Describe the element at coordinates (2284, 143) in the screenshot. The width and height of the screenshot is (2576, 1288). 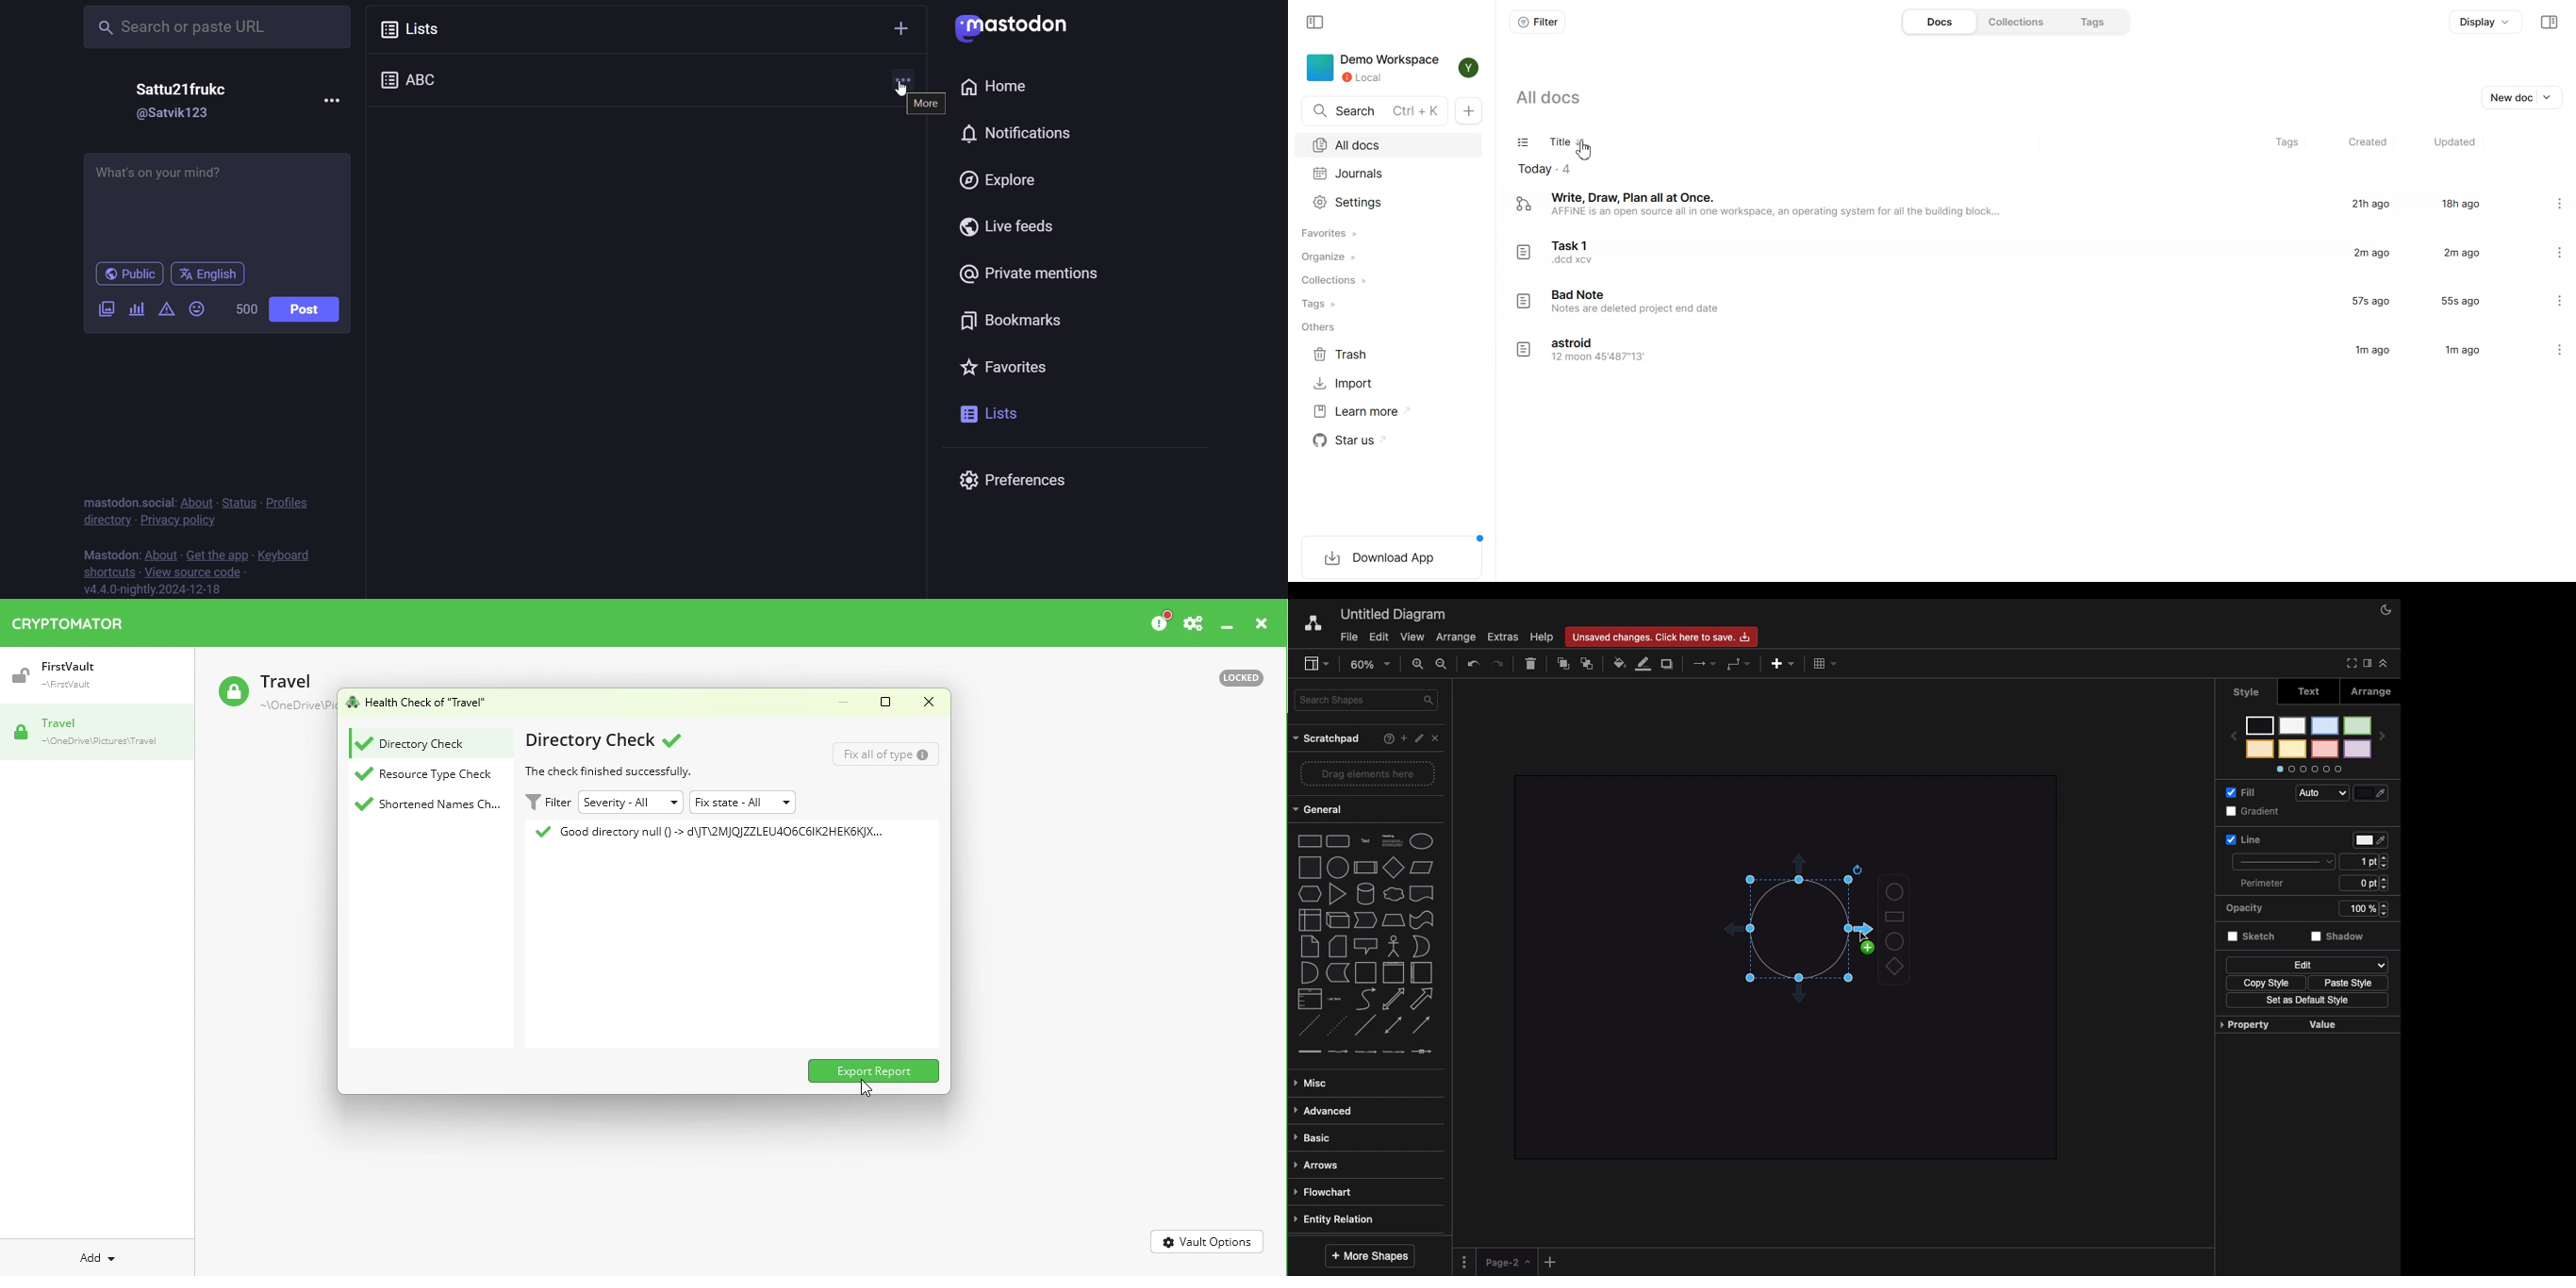
I see `Tags` at that location.